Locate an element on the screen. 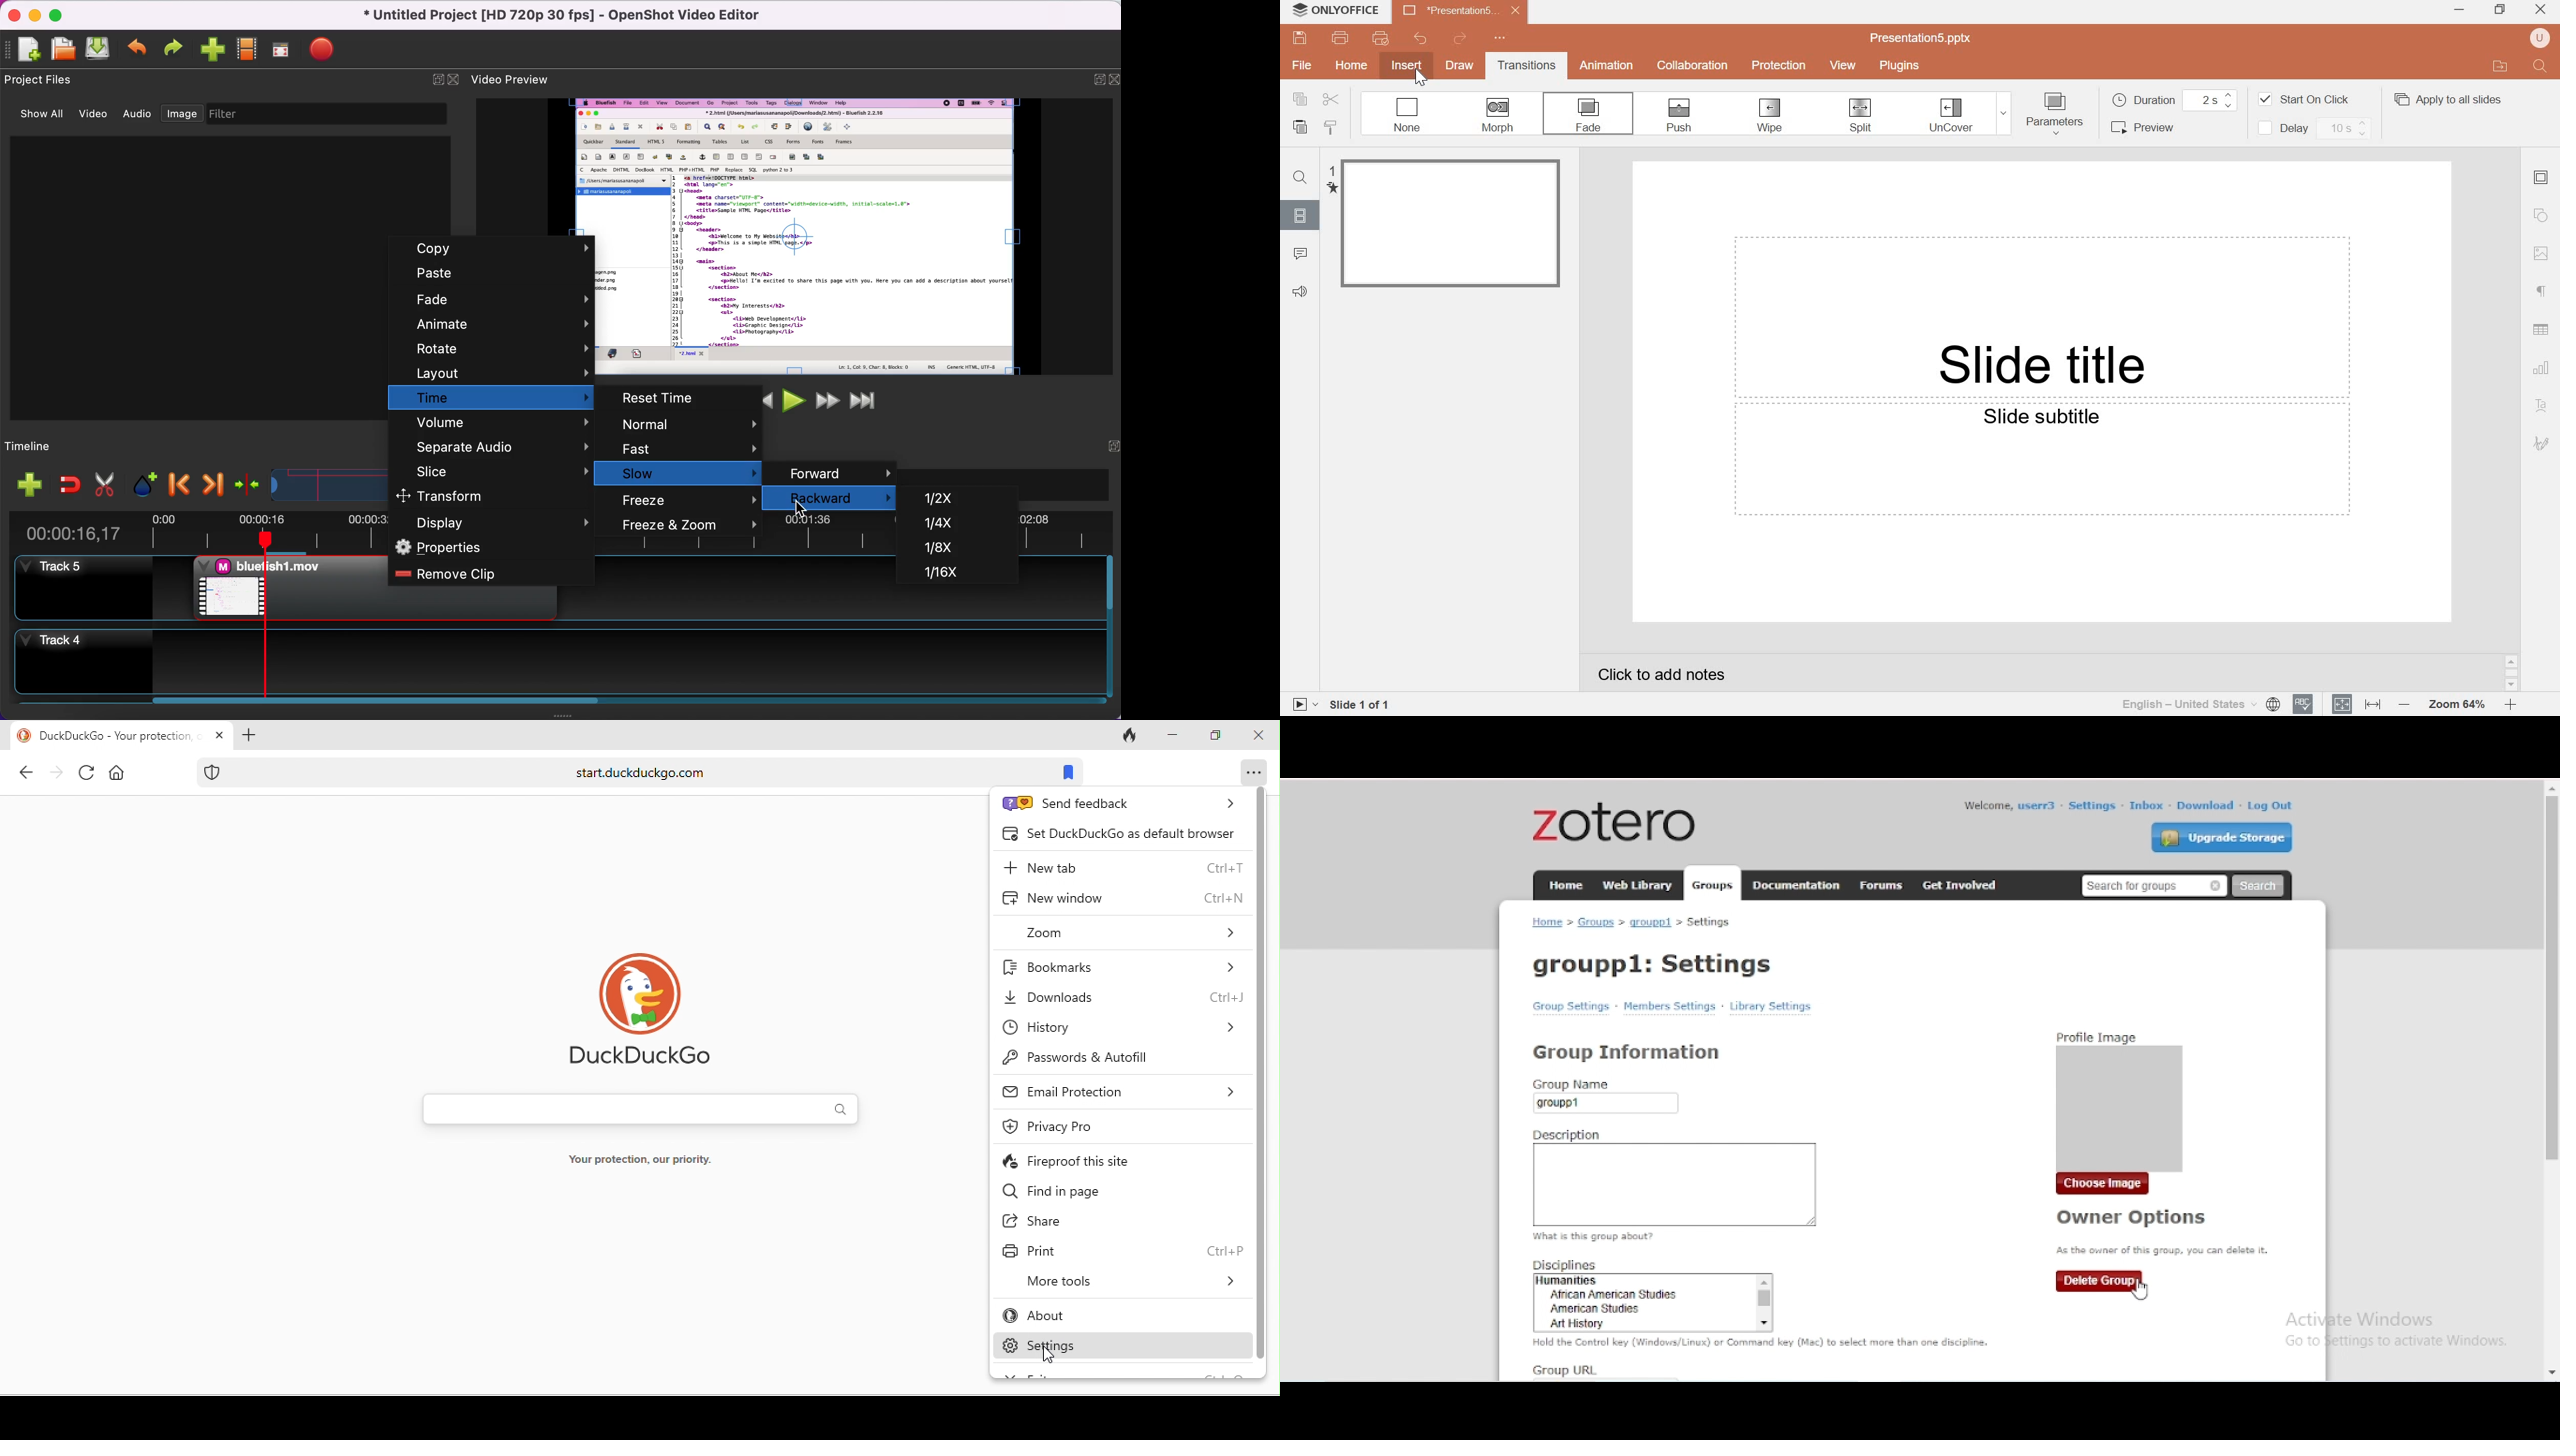 Image resolution: width=2576 pixels, height=1456 pixels. copy style is located at coordinates (1333, 127).